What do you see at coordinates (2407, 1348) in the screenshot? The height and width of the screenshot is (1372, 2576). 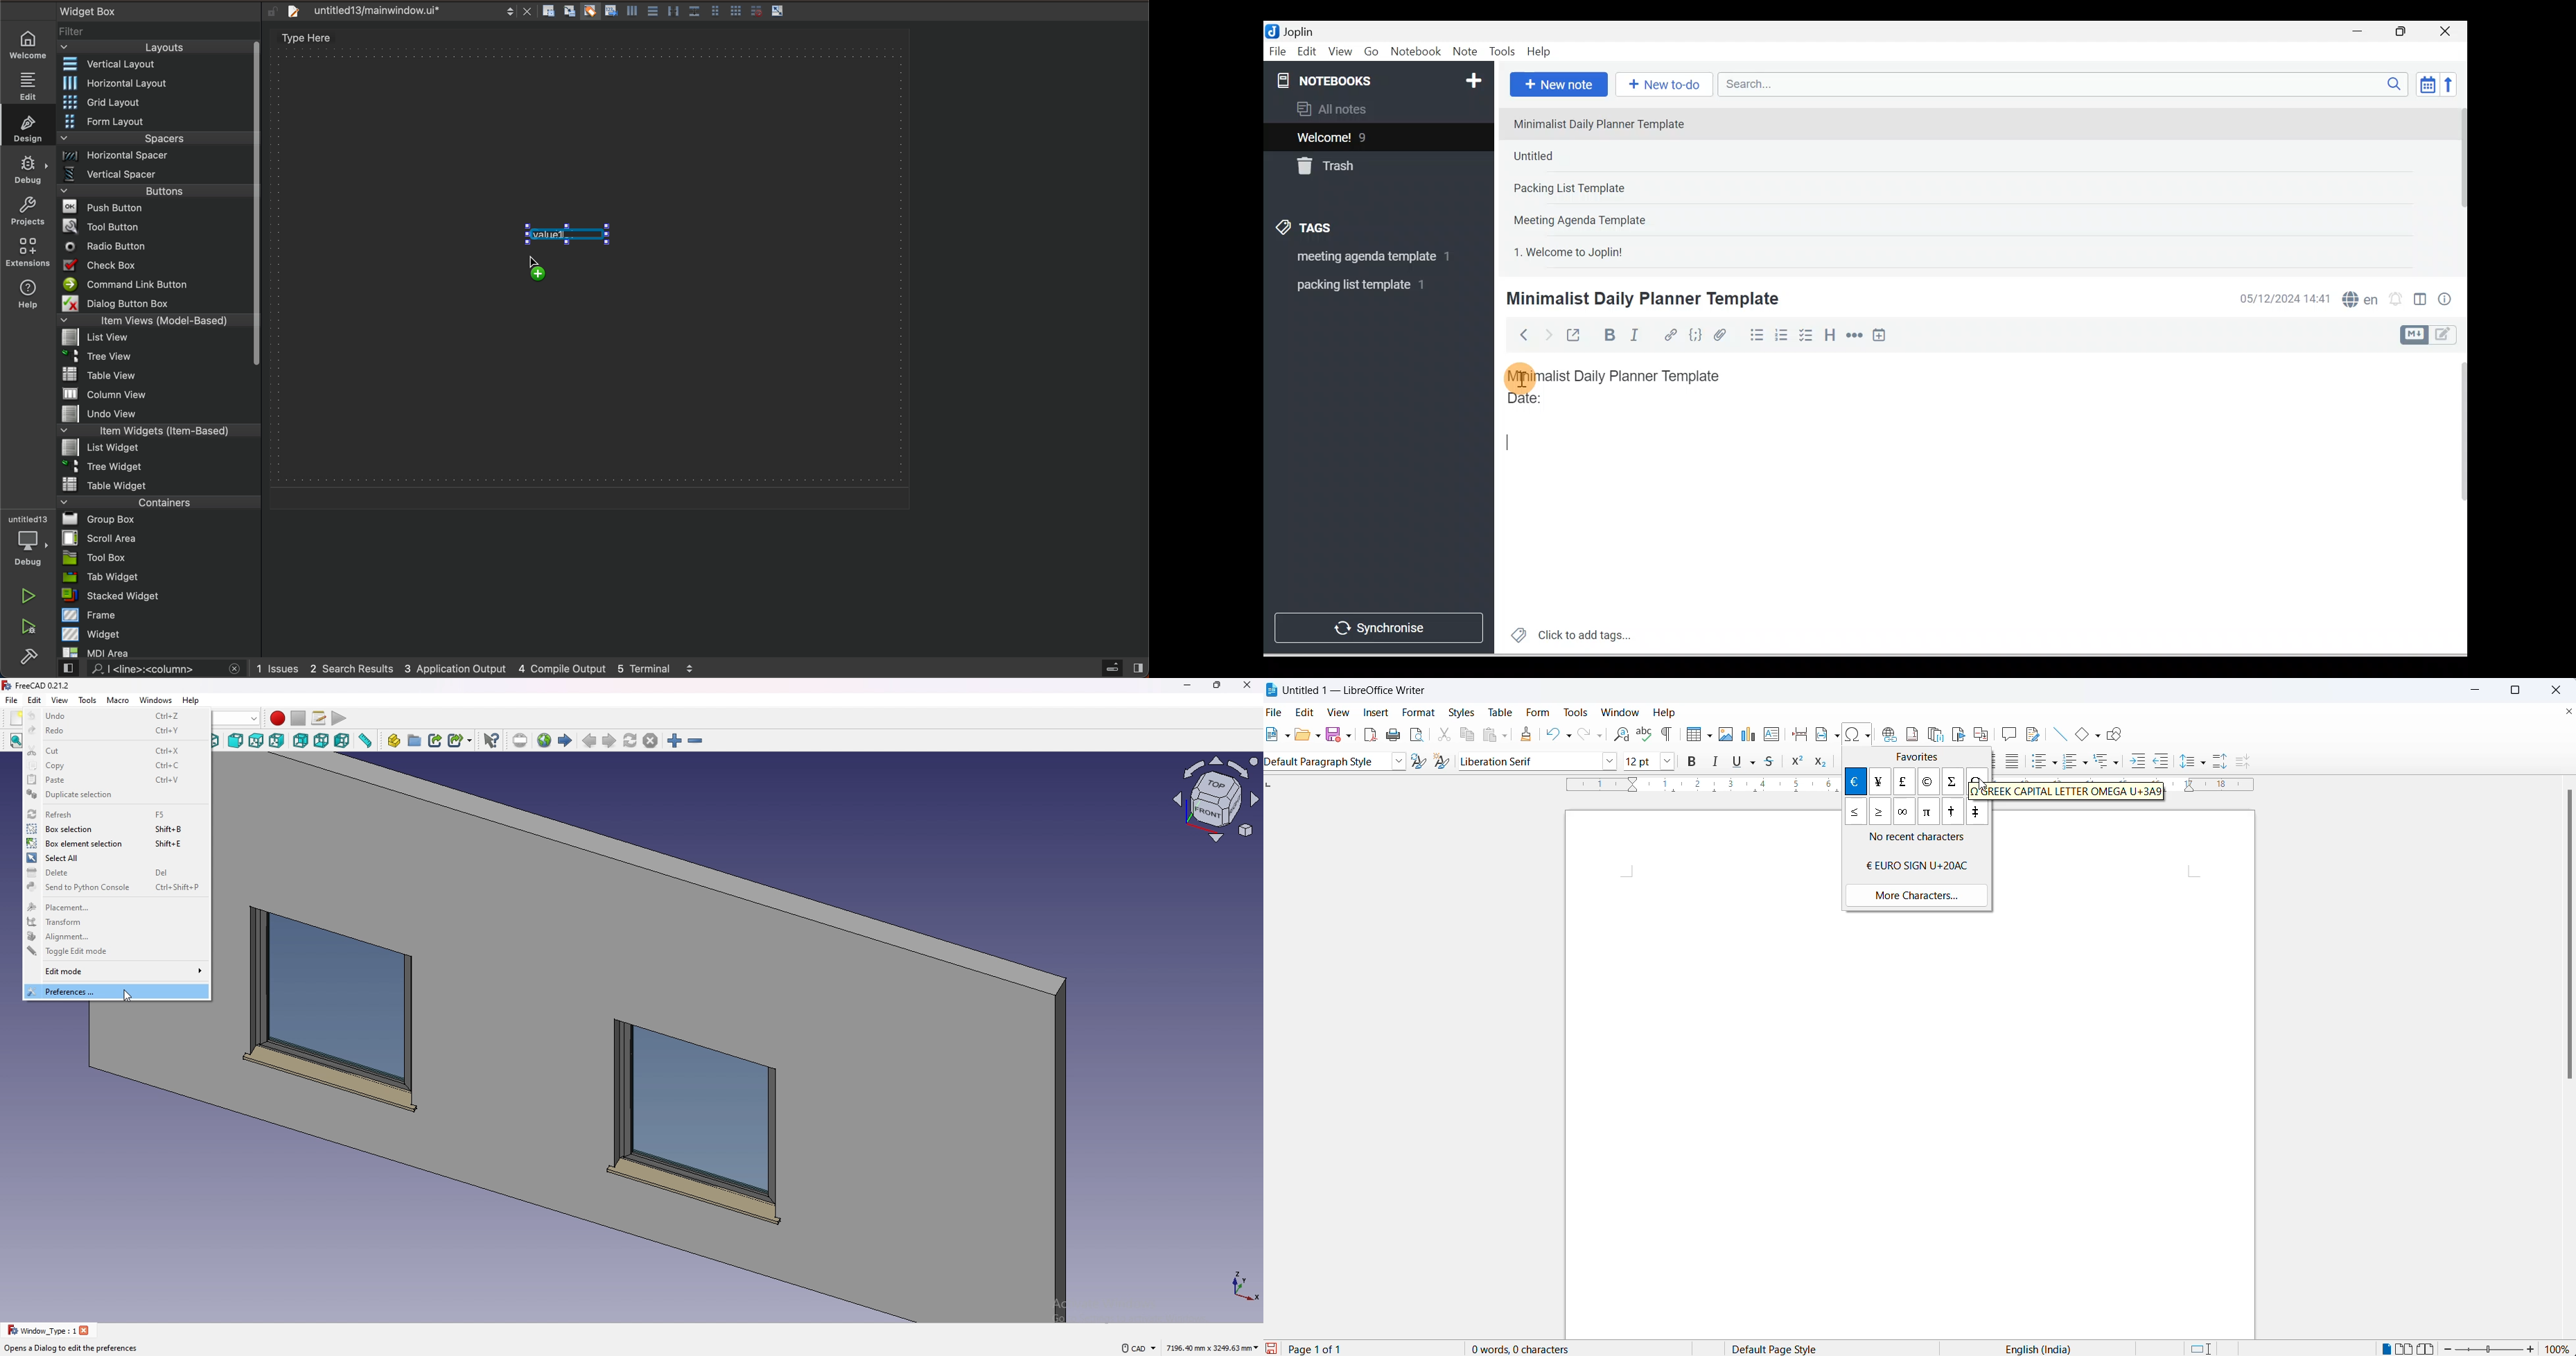 I see `multi page view` at bounding box center [2407, 1348].